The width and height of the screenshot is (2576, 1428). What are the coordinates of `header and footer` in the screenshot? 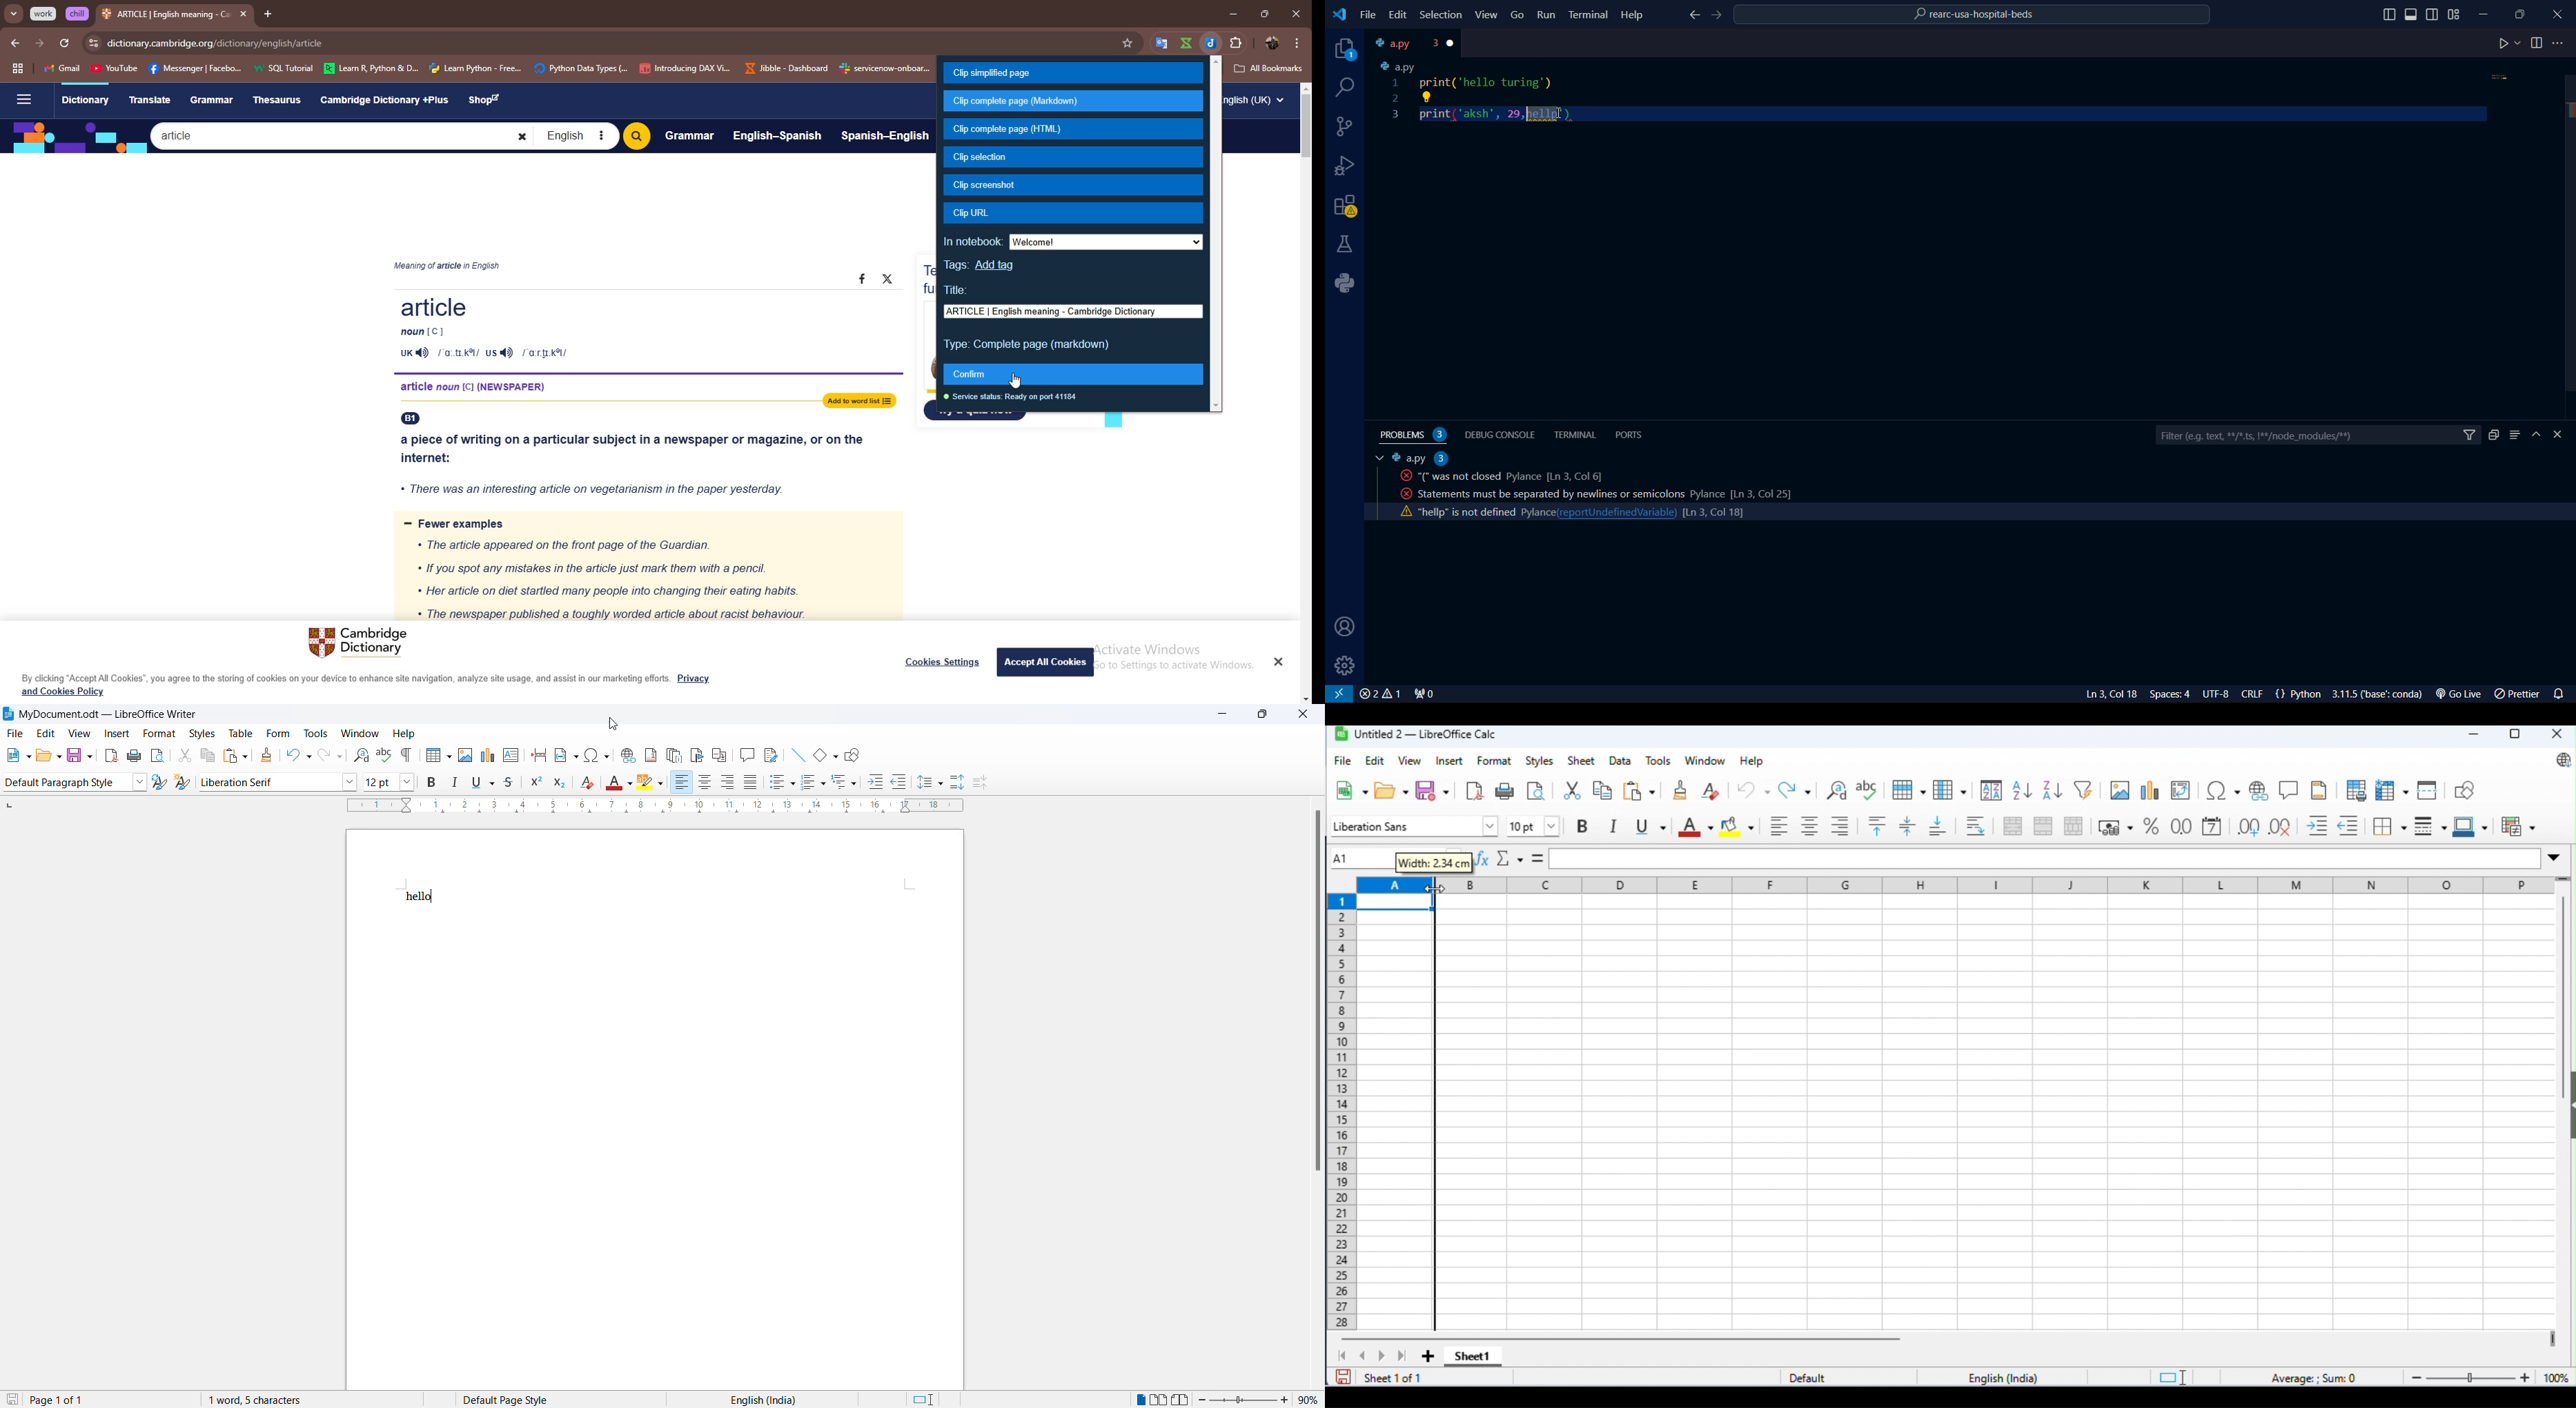 It's located at (2321, 790).